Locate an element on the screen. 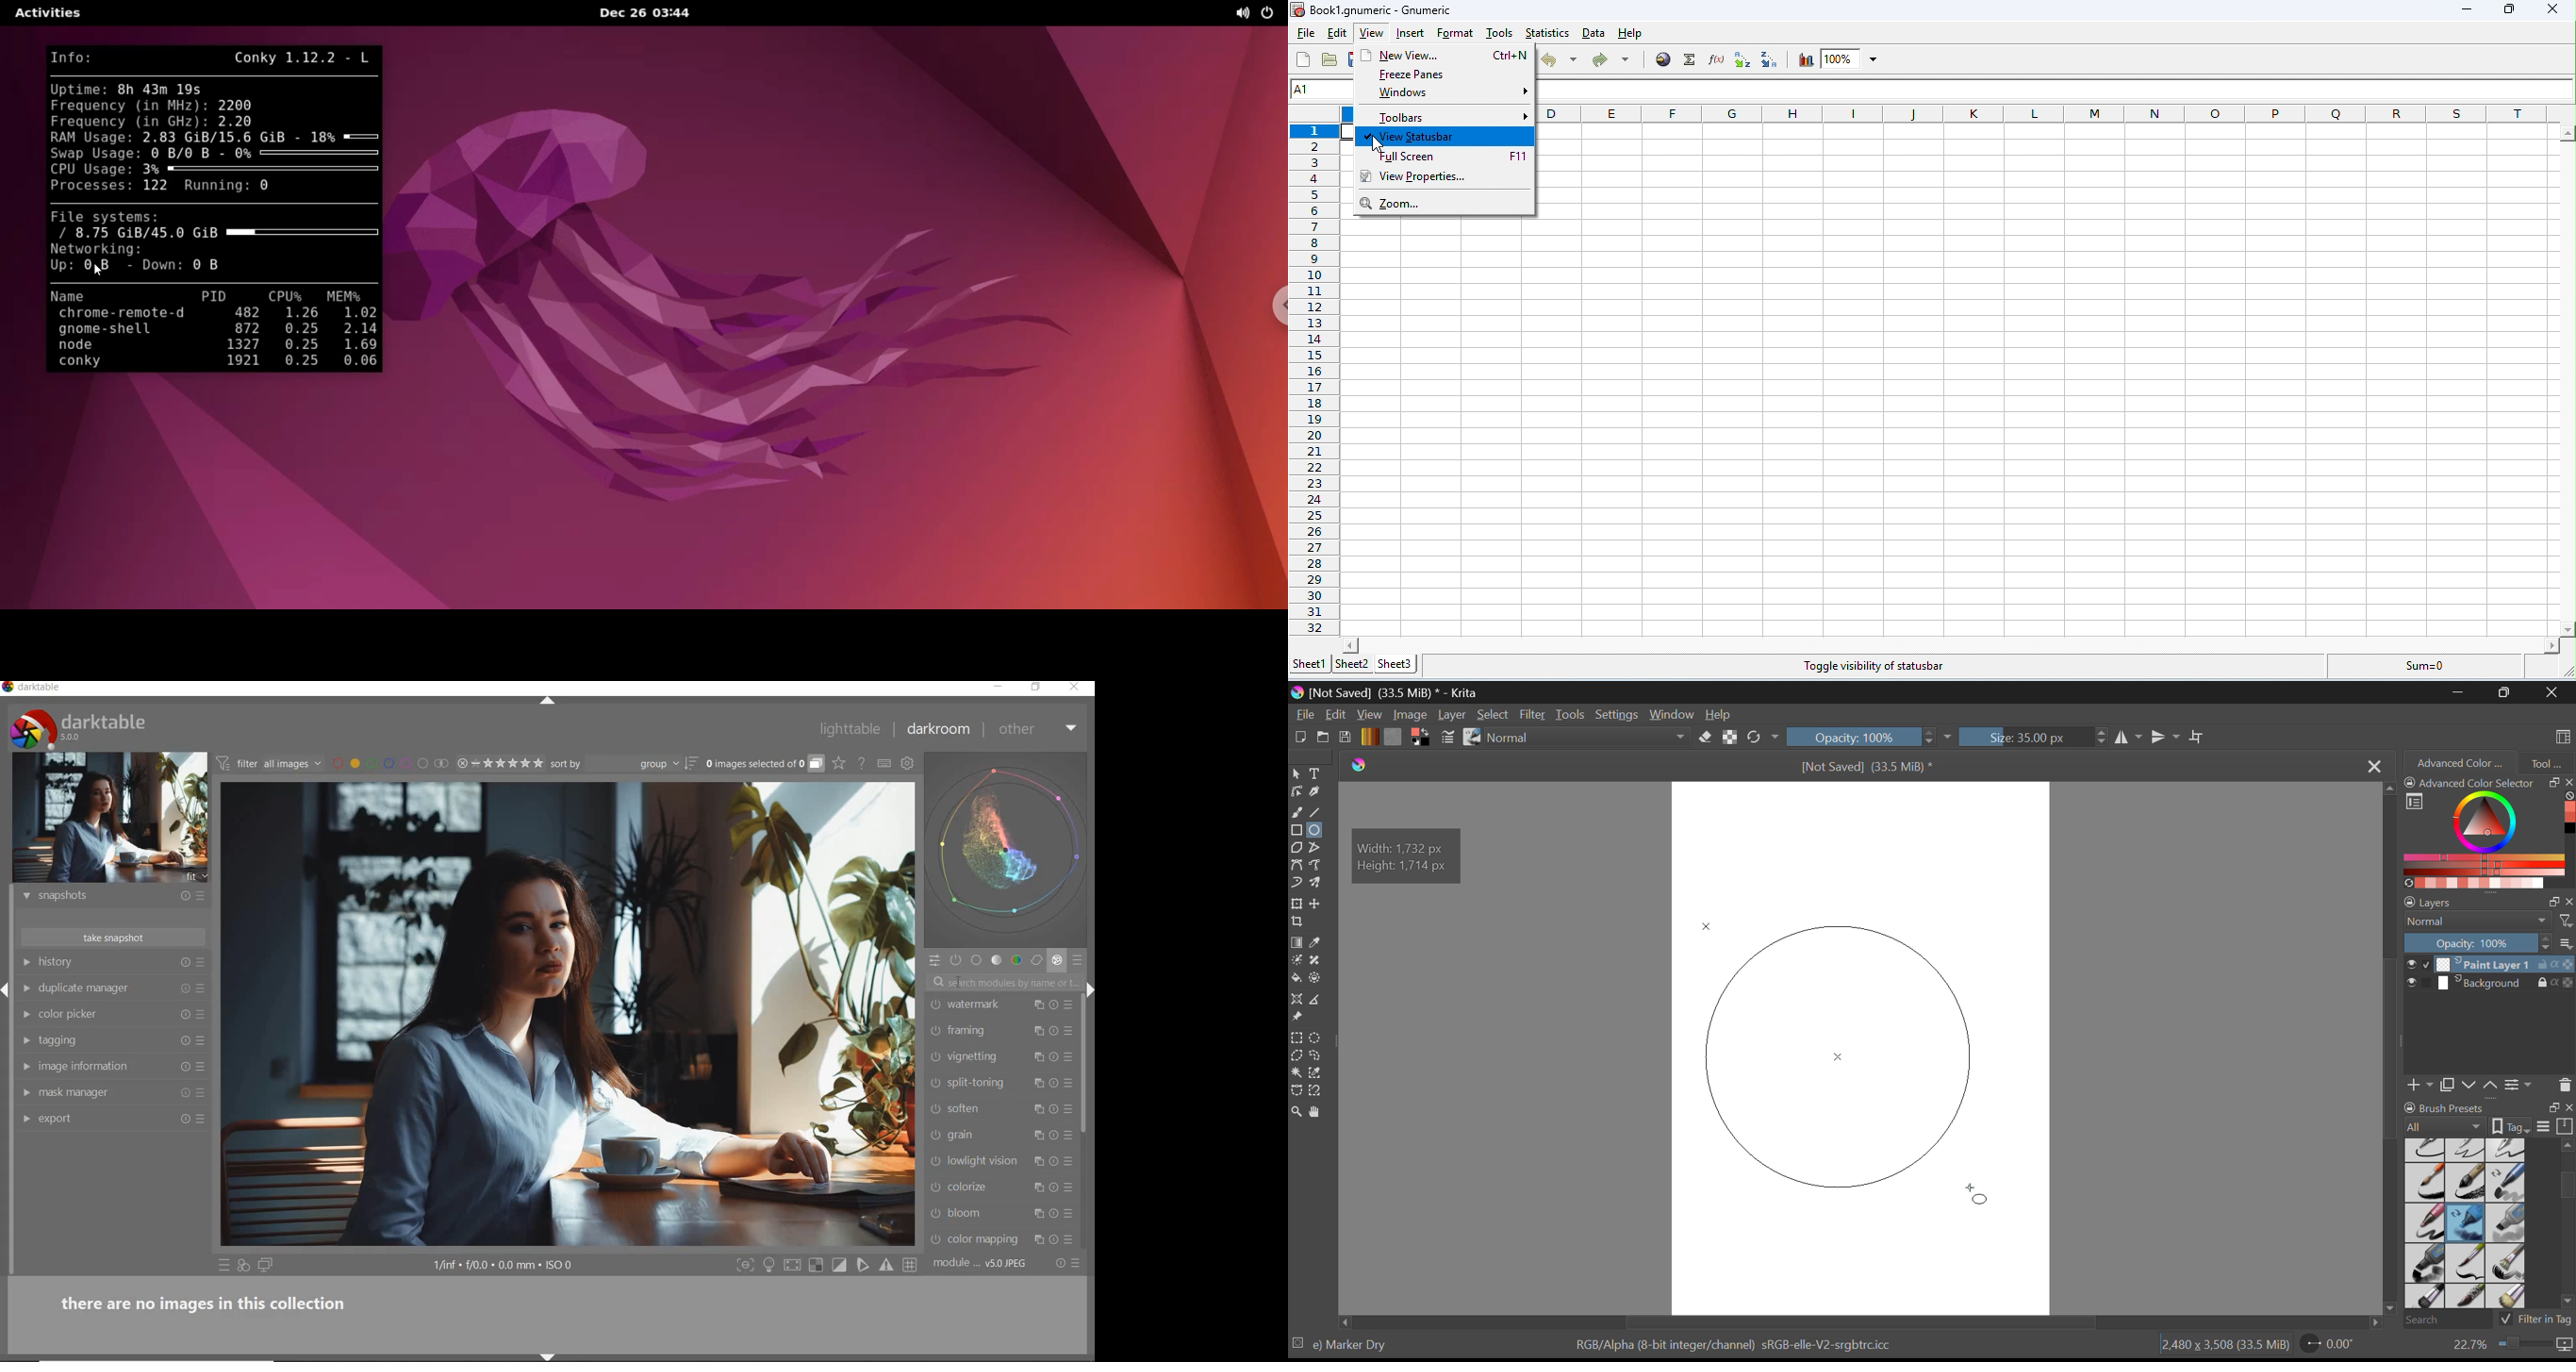 The image size is (2576, 1372). preset and preferences is located at coordinates (203, 1119).